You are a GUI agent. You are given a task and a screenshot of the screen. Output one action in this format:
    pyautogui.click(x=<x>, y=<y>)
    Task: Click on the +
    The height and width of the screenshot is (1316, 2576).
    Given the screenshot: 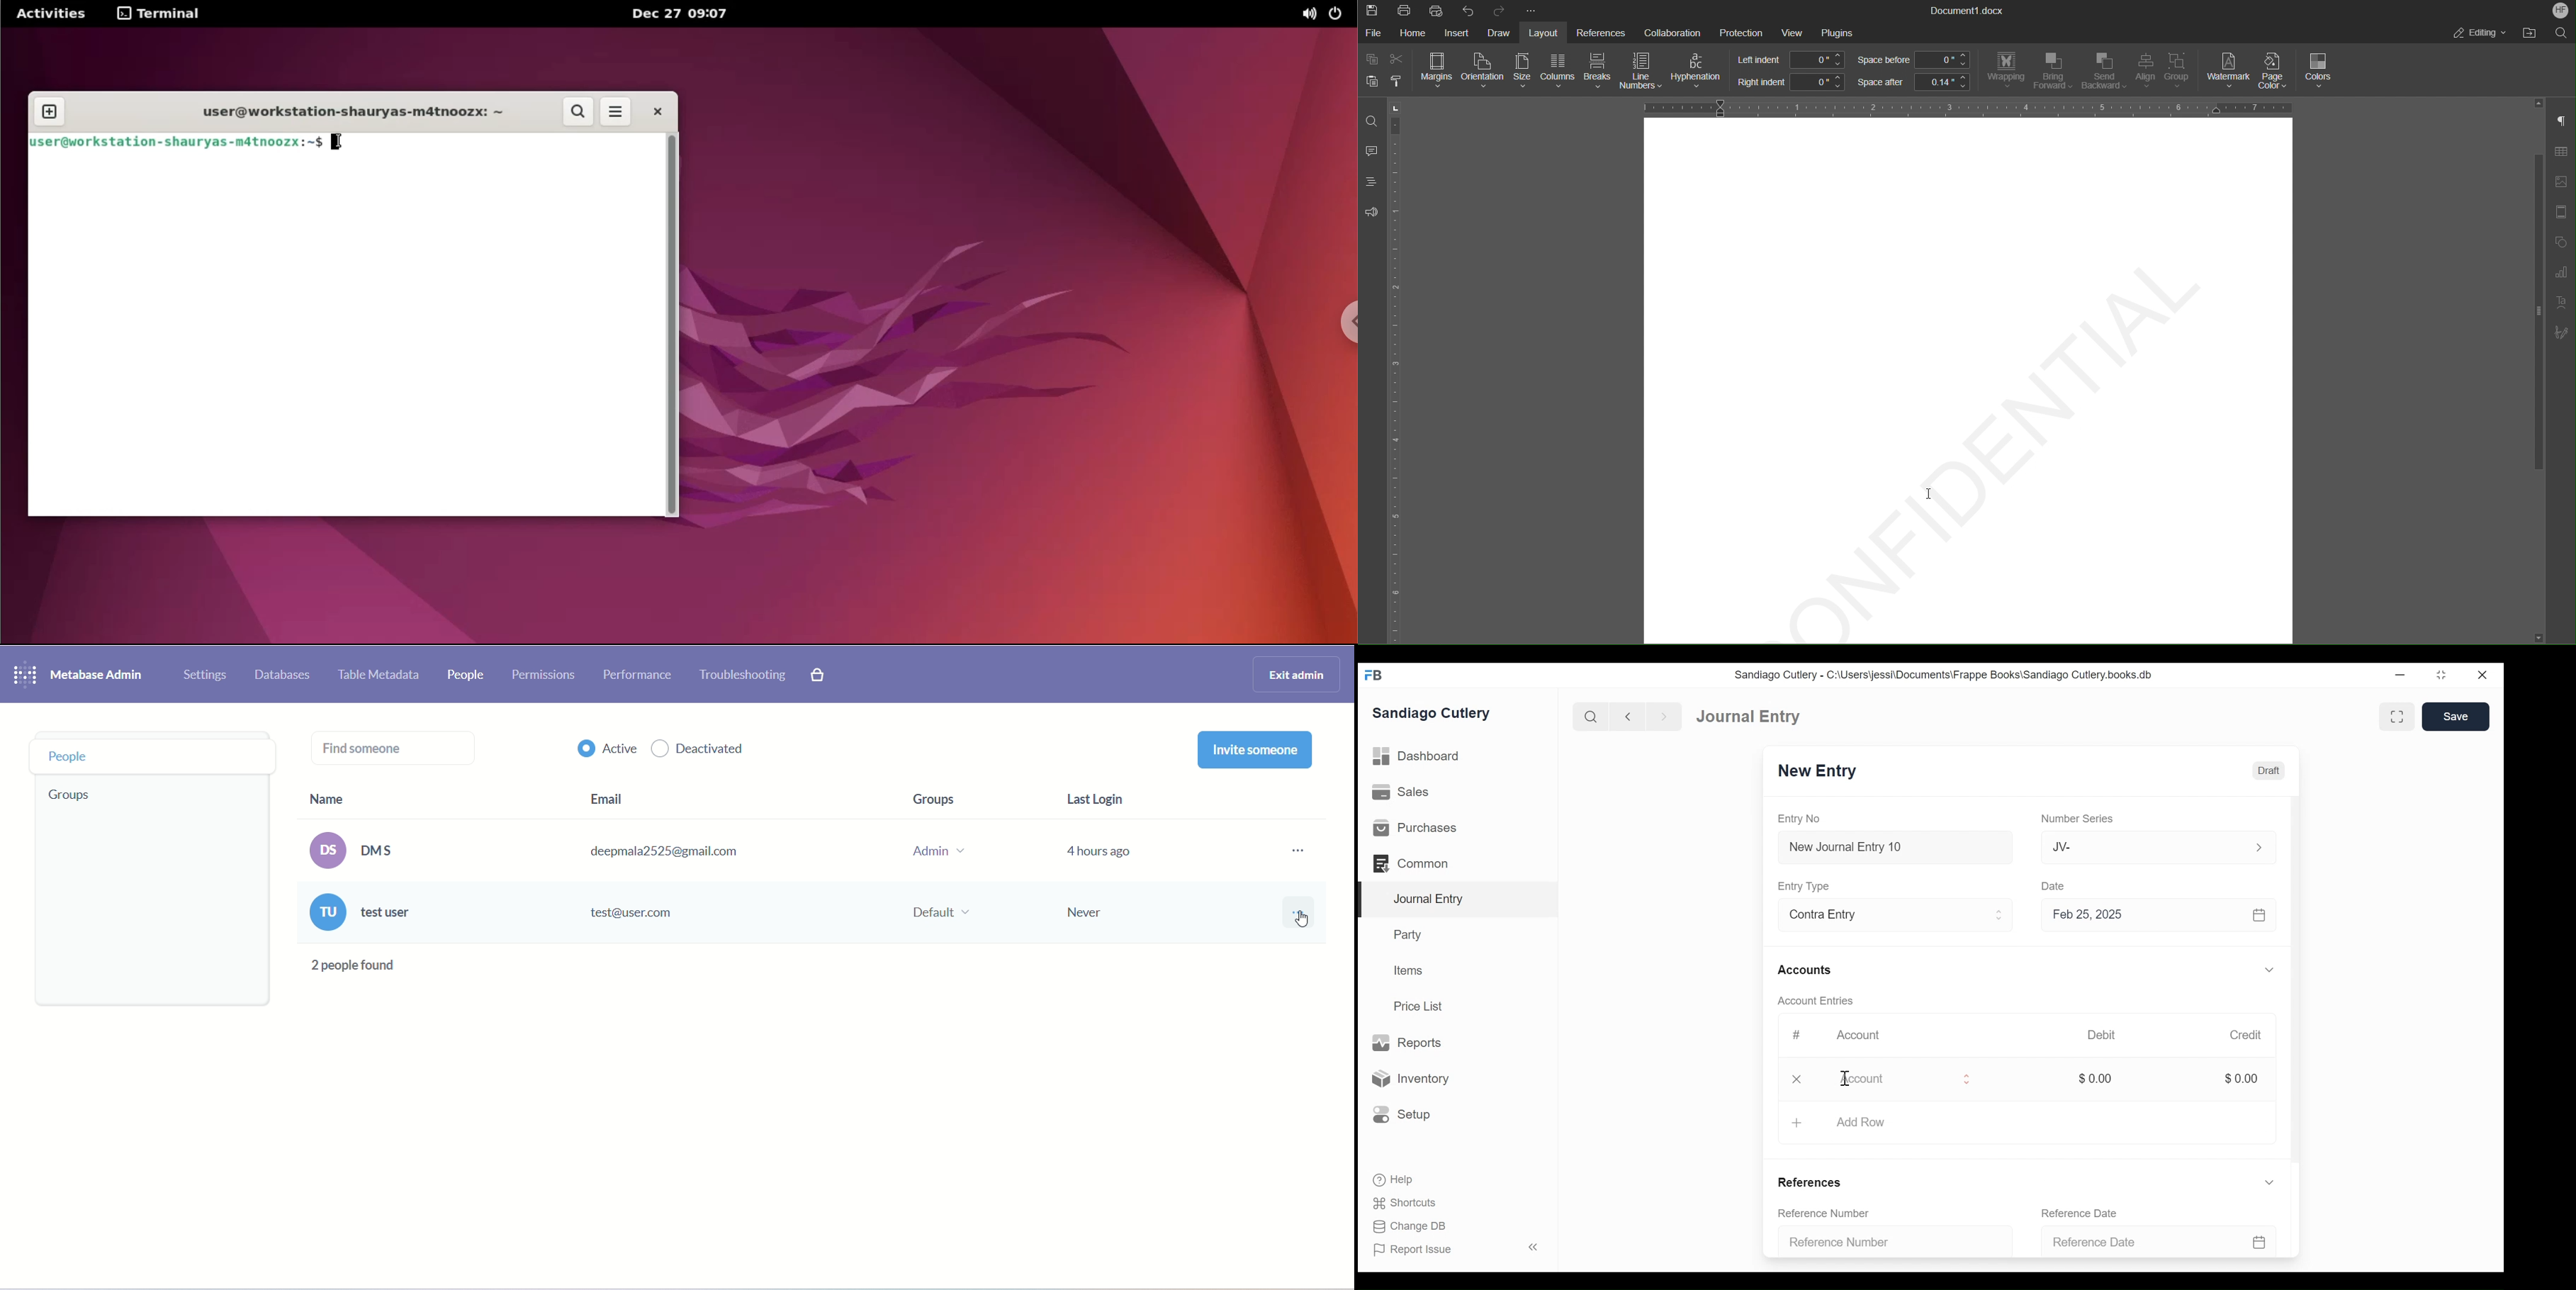 What is the action you would take?
    pyautogui.click(x=1797, y=1122)
    